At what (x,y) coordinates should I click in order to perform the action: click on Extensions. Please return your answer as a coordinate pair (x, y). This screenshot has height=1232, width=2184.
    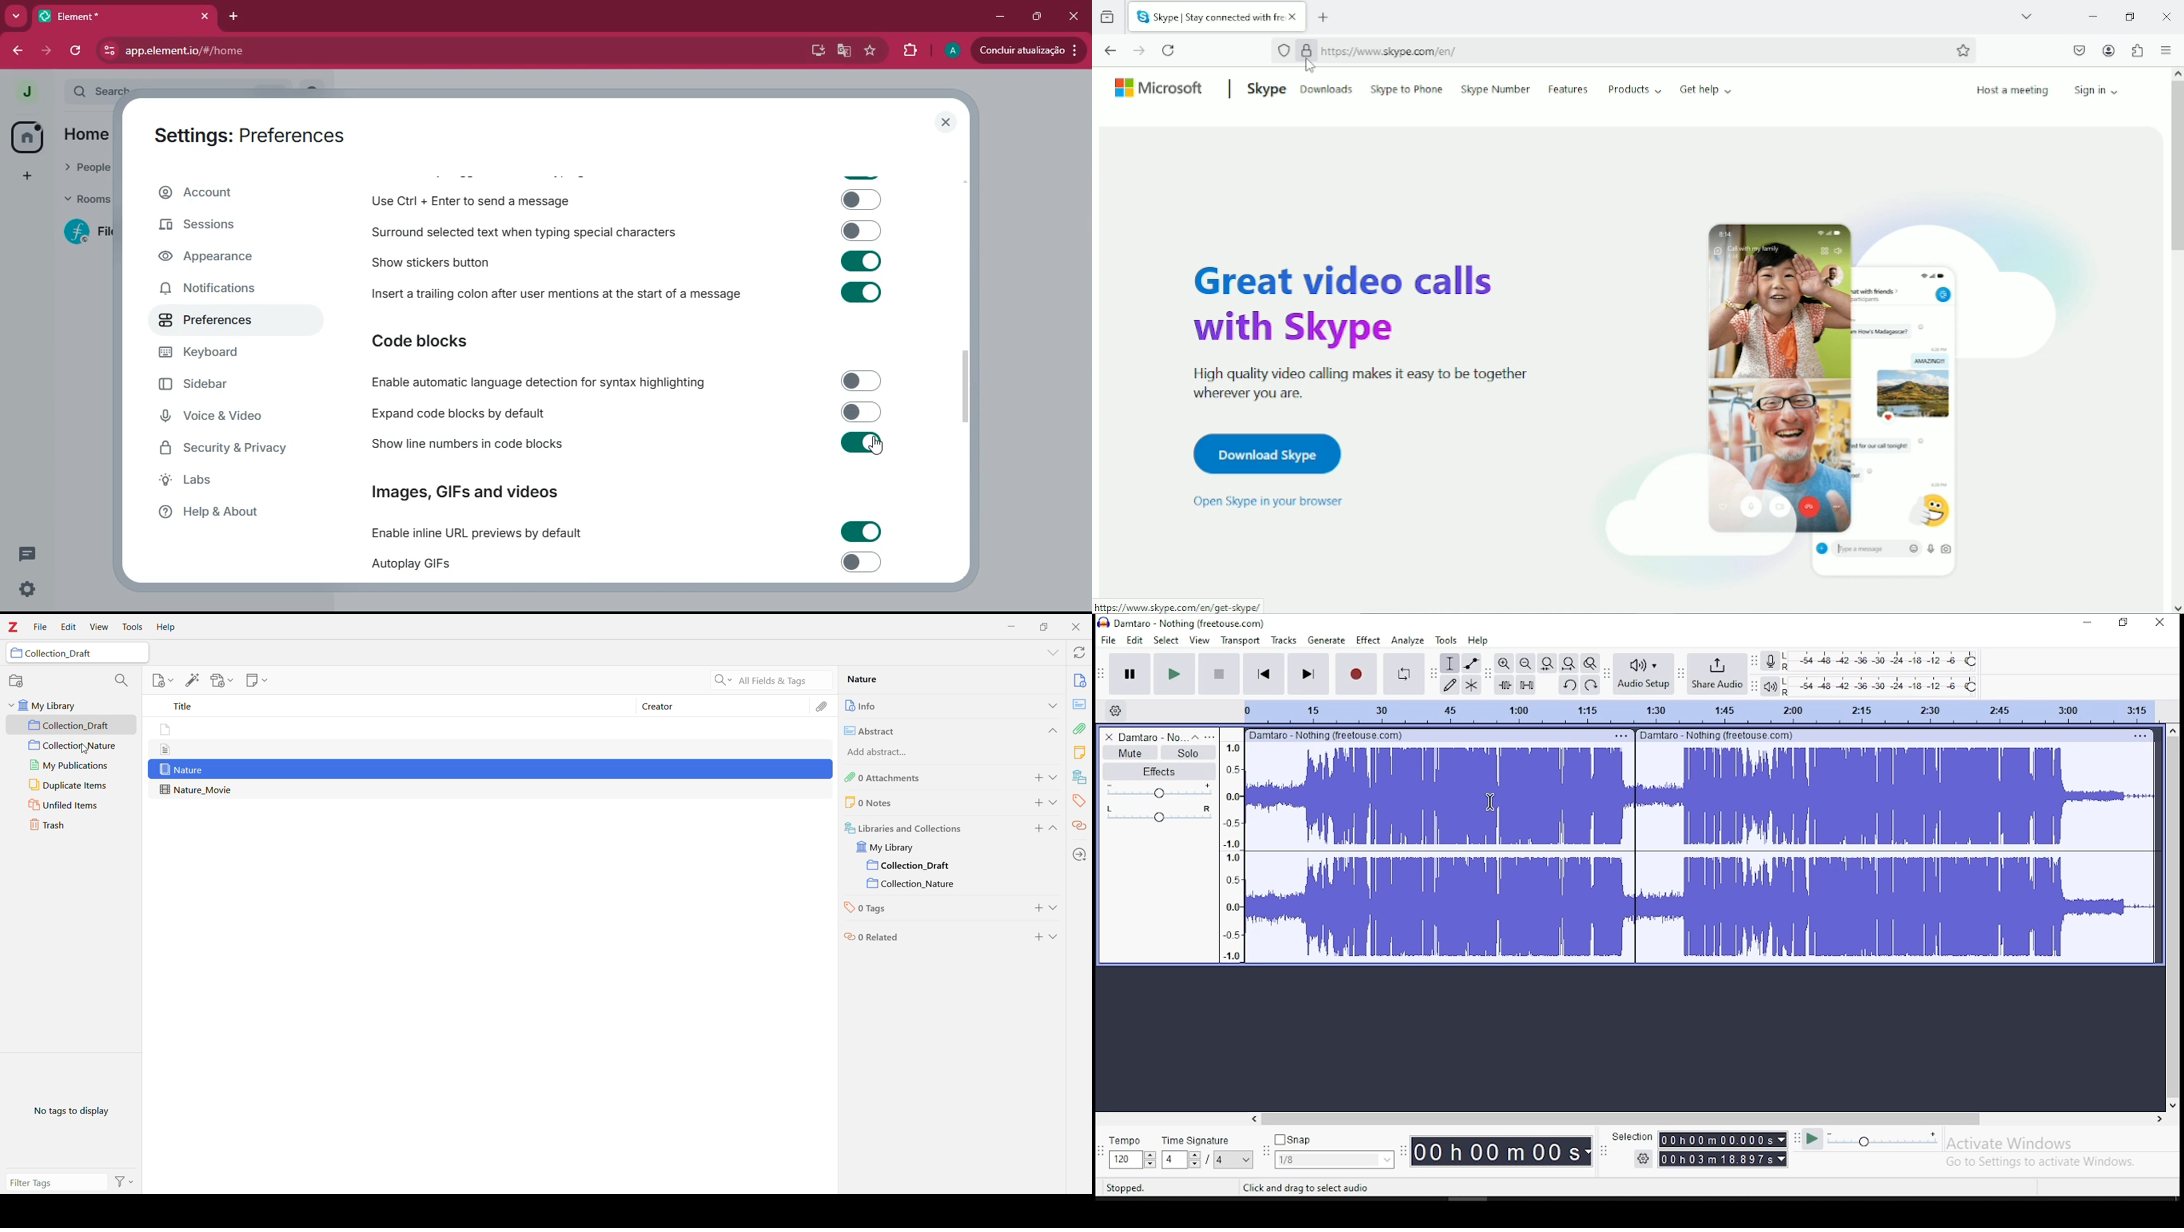
    Looking at the image, I should click on (2137, 50).